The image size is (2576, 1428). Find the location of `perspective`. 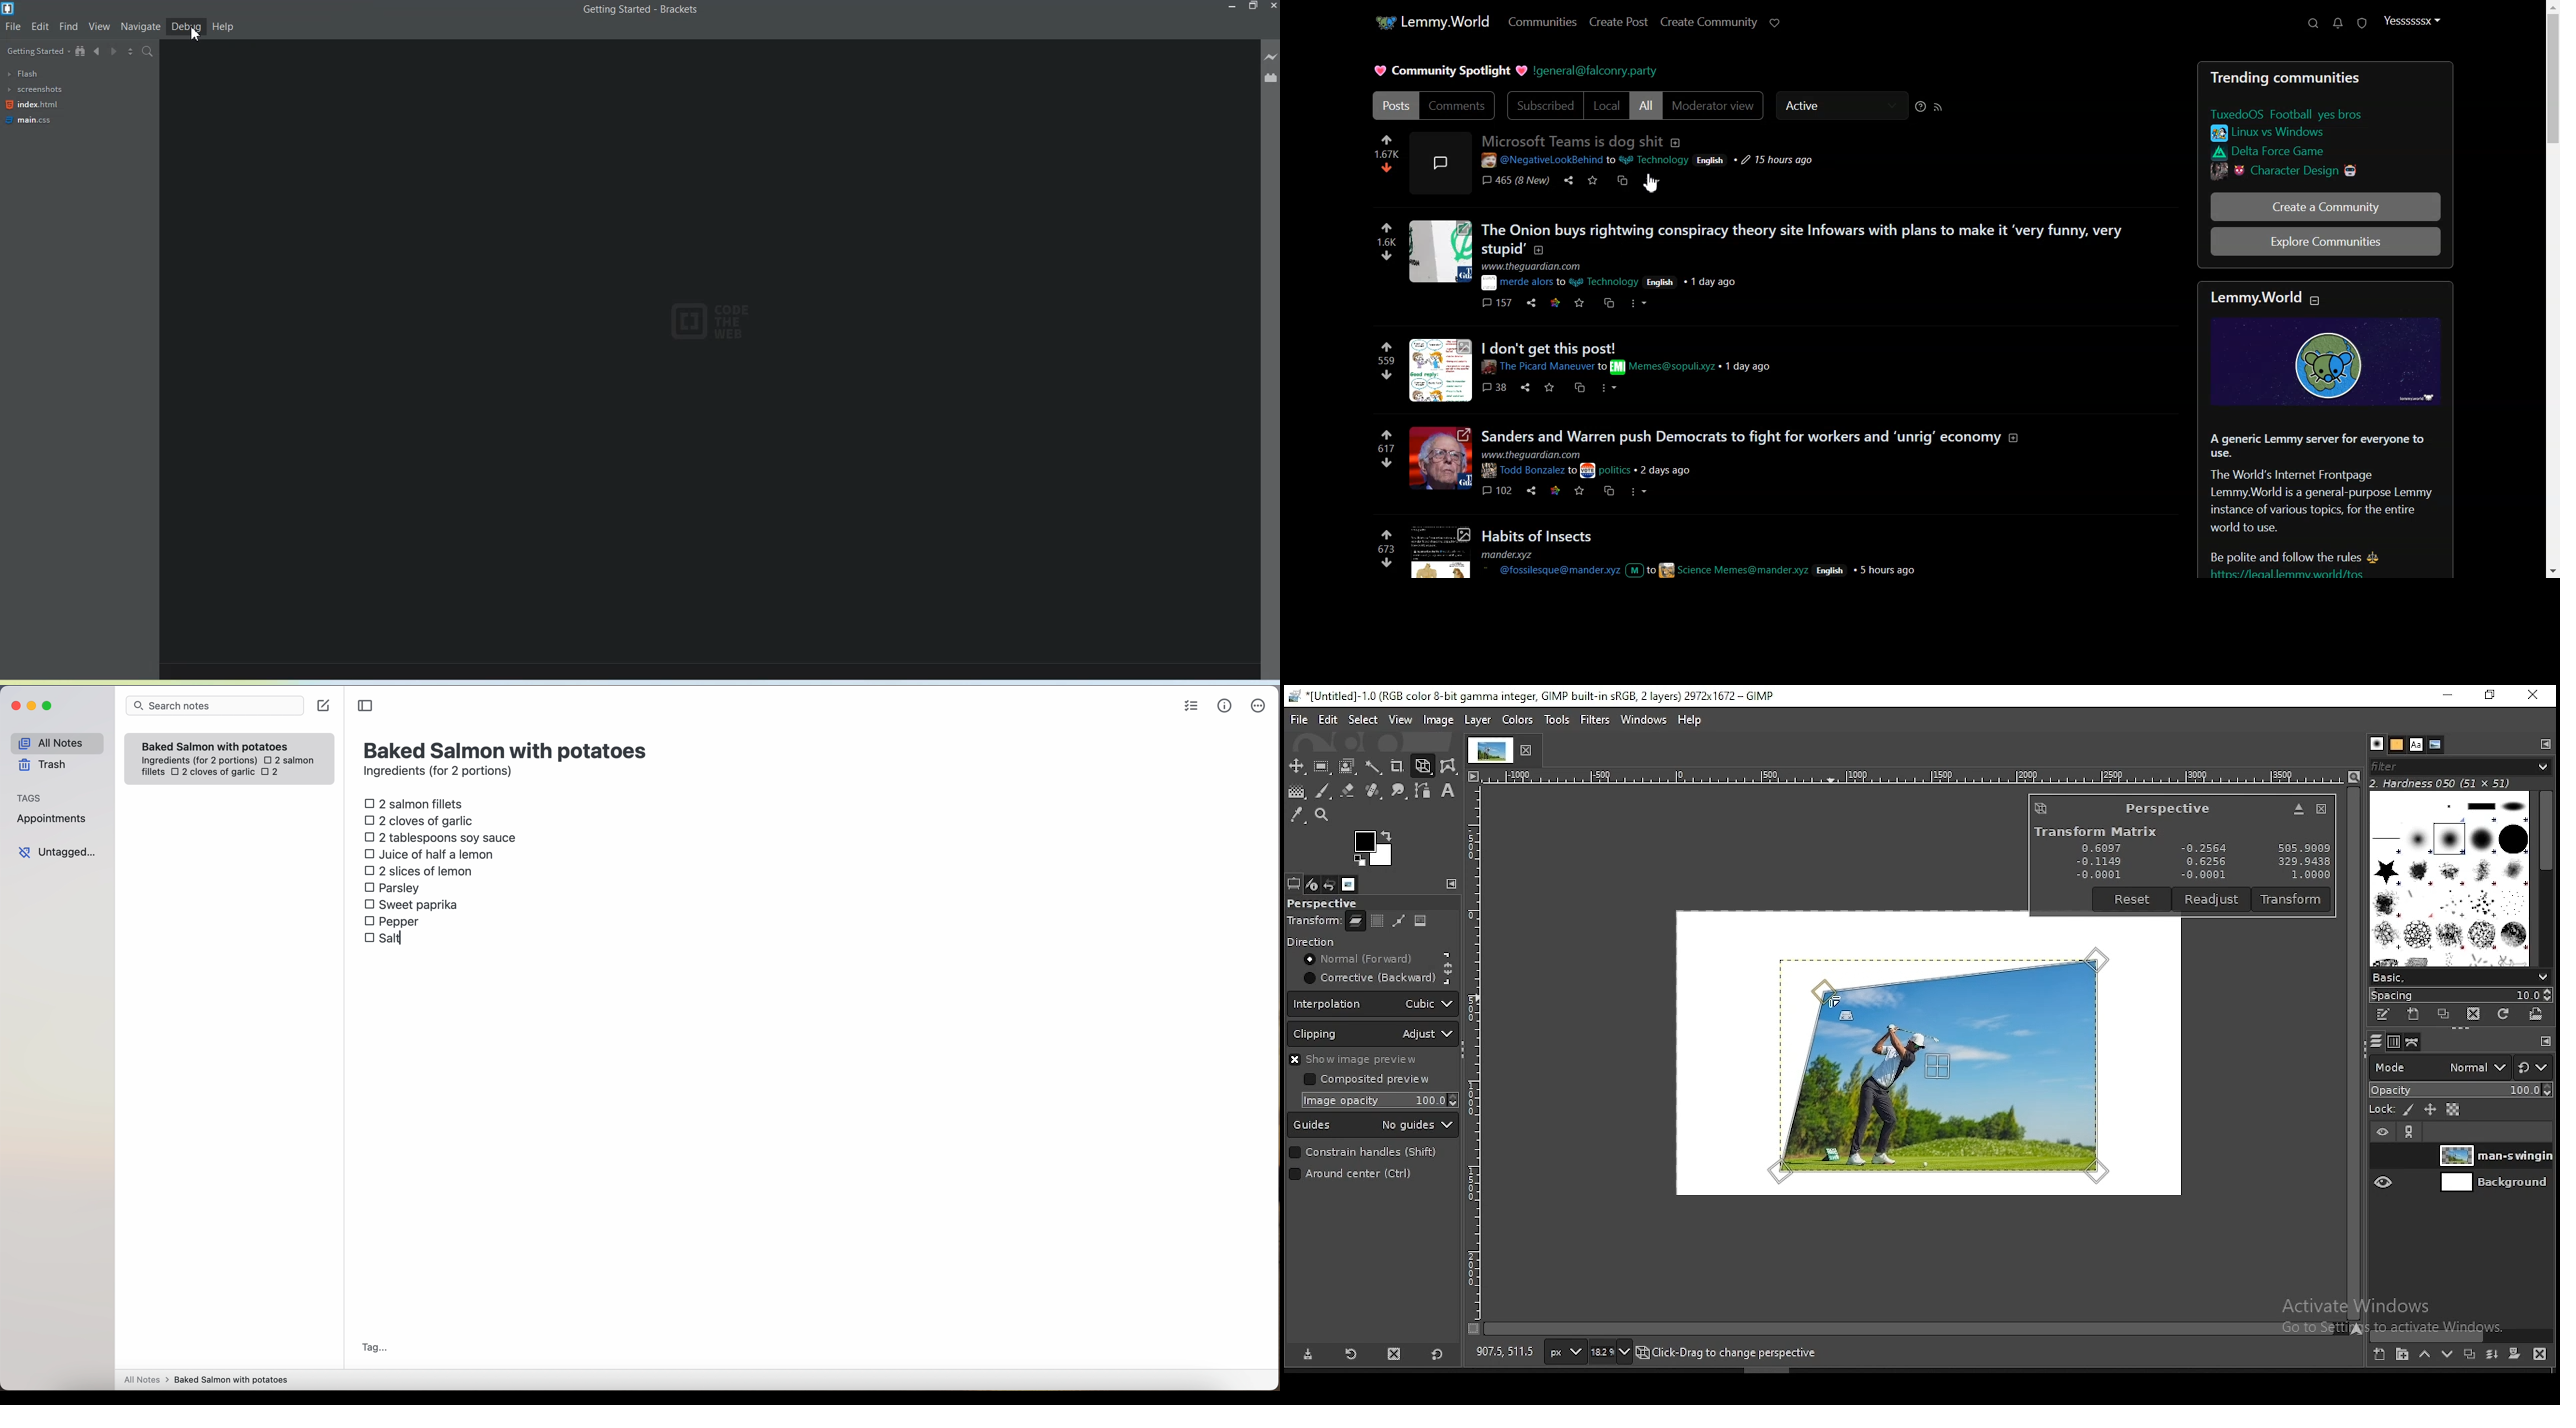

perspective is located at coordinates (2168, 808).